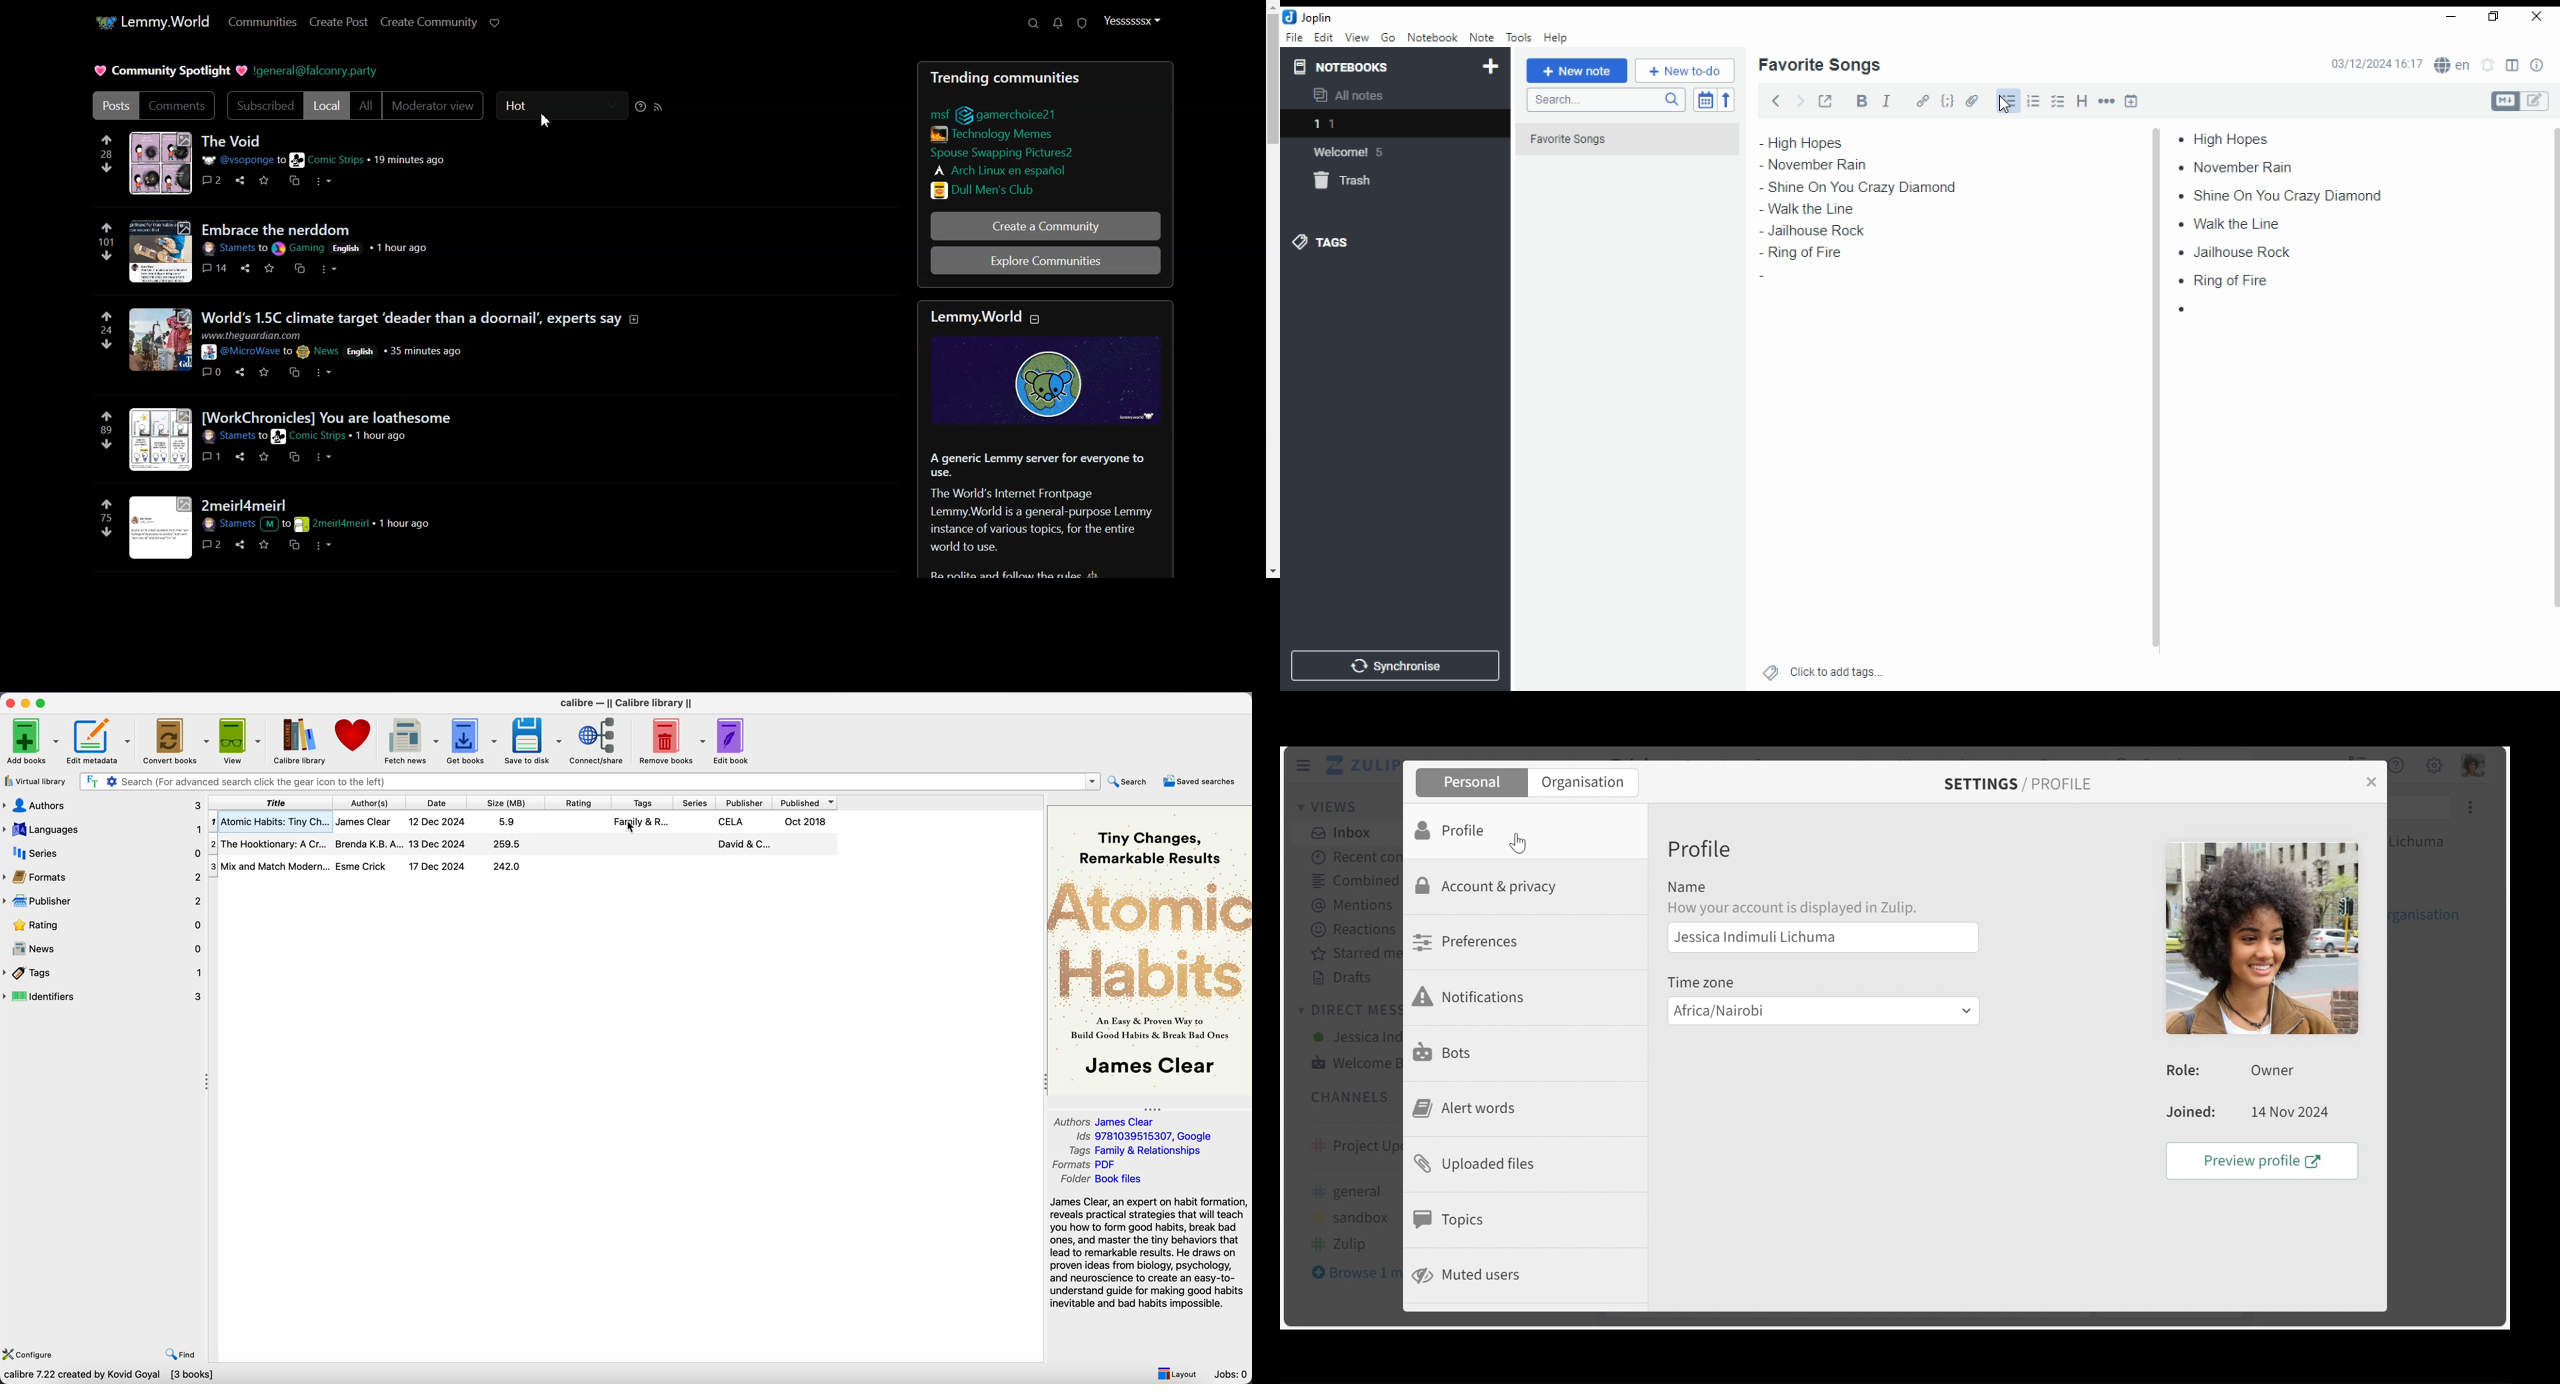 The width and height of the screenshot is (2576, 1400). I want to click on november rain, so click(1828, 165).